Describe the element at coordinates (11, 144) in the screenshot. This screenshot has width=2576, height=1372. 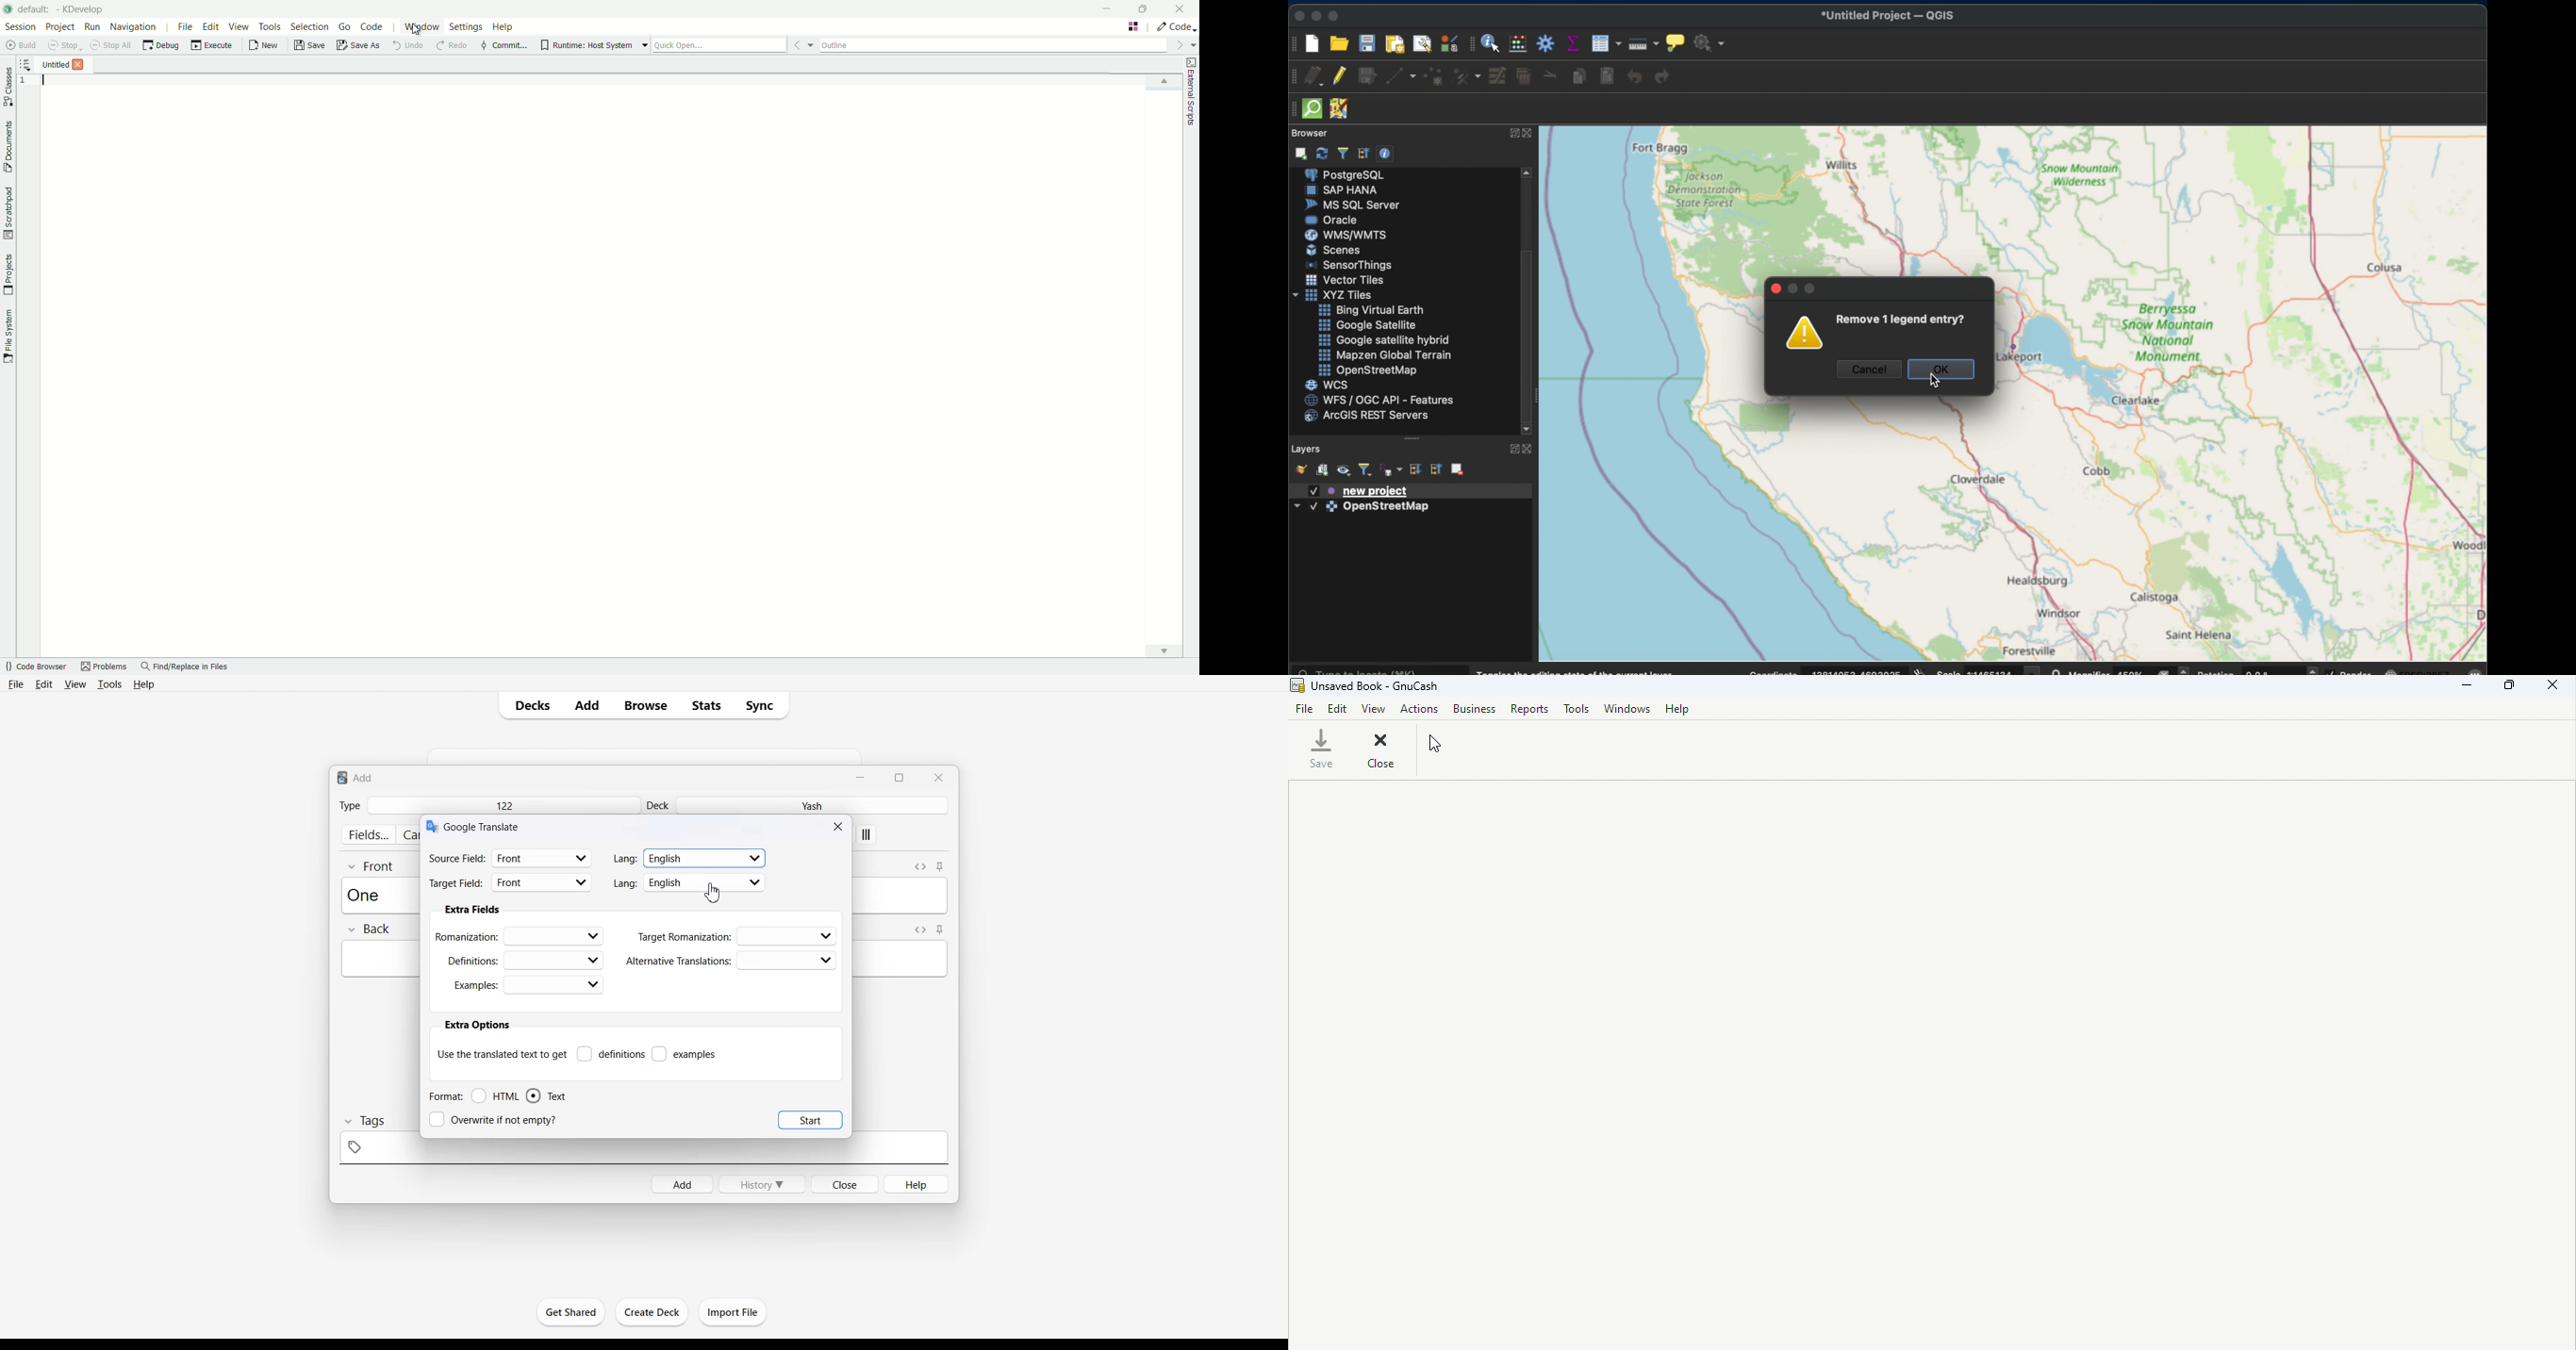
I see `toggle documents` at that location.